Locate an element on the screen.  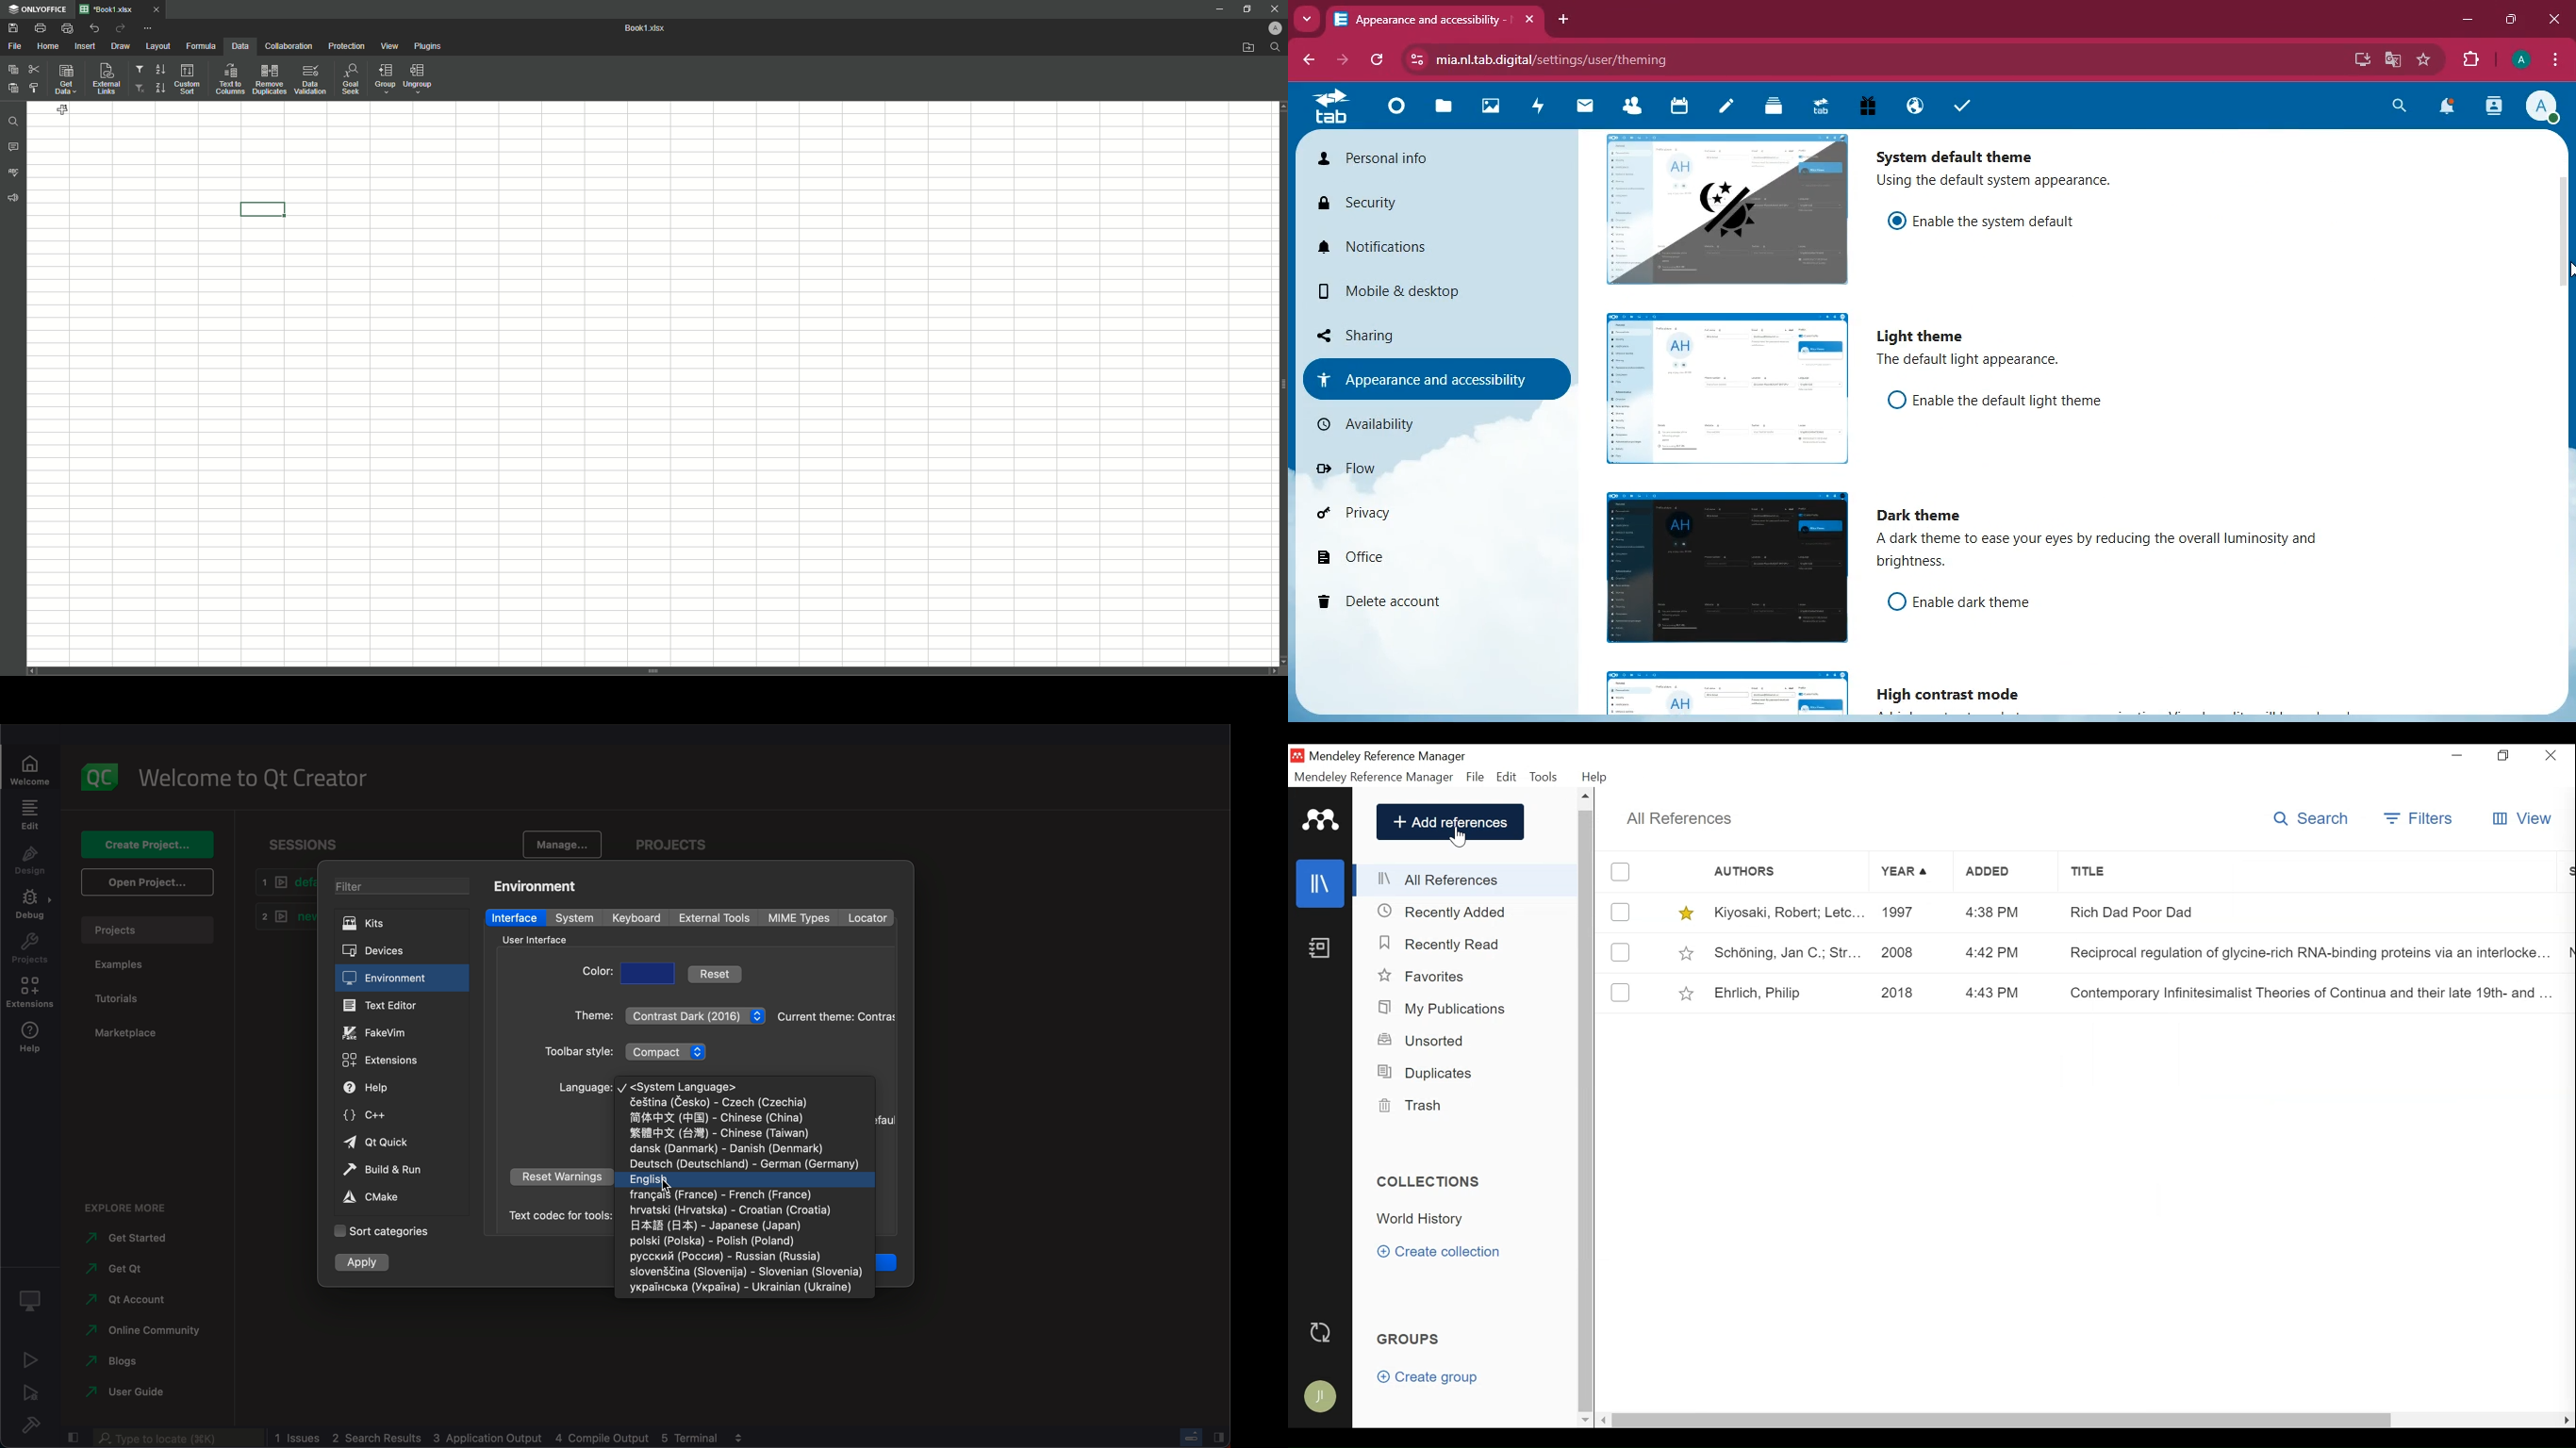
Group is located at coordinates (383, 80).